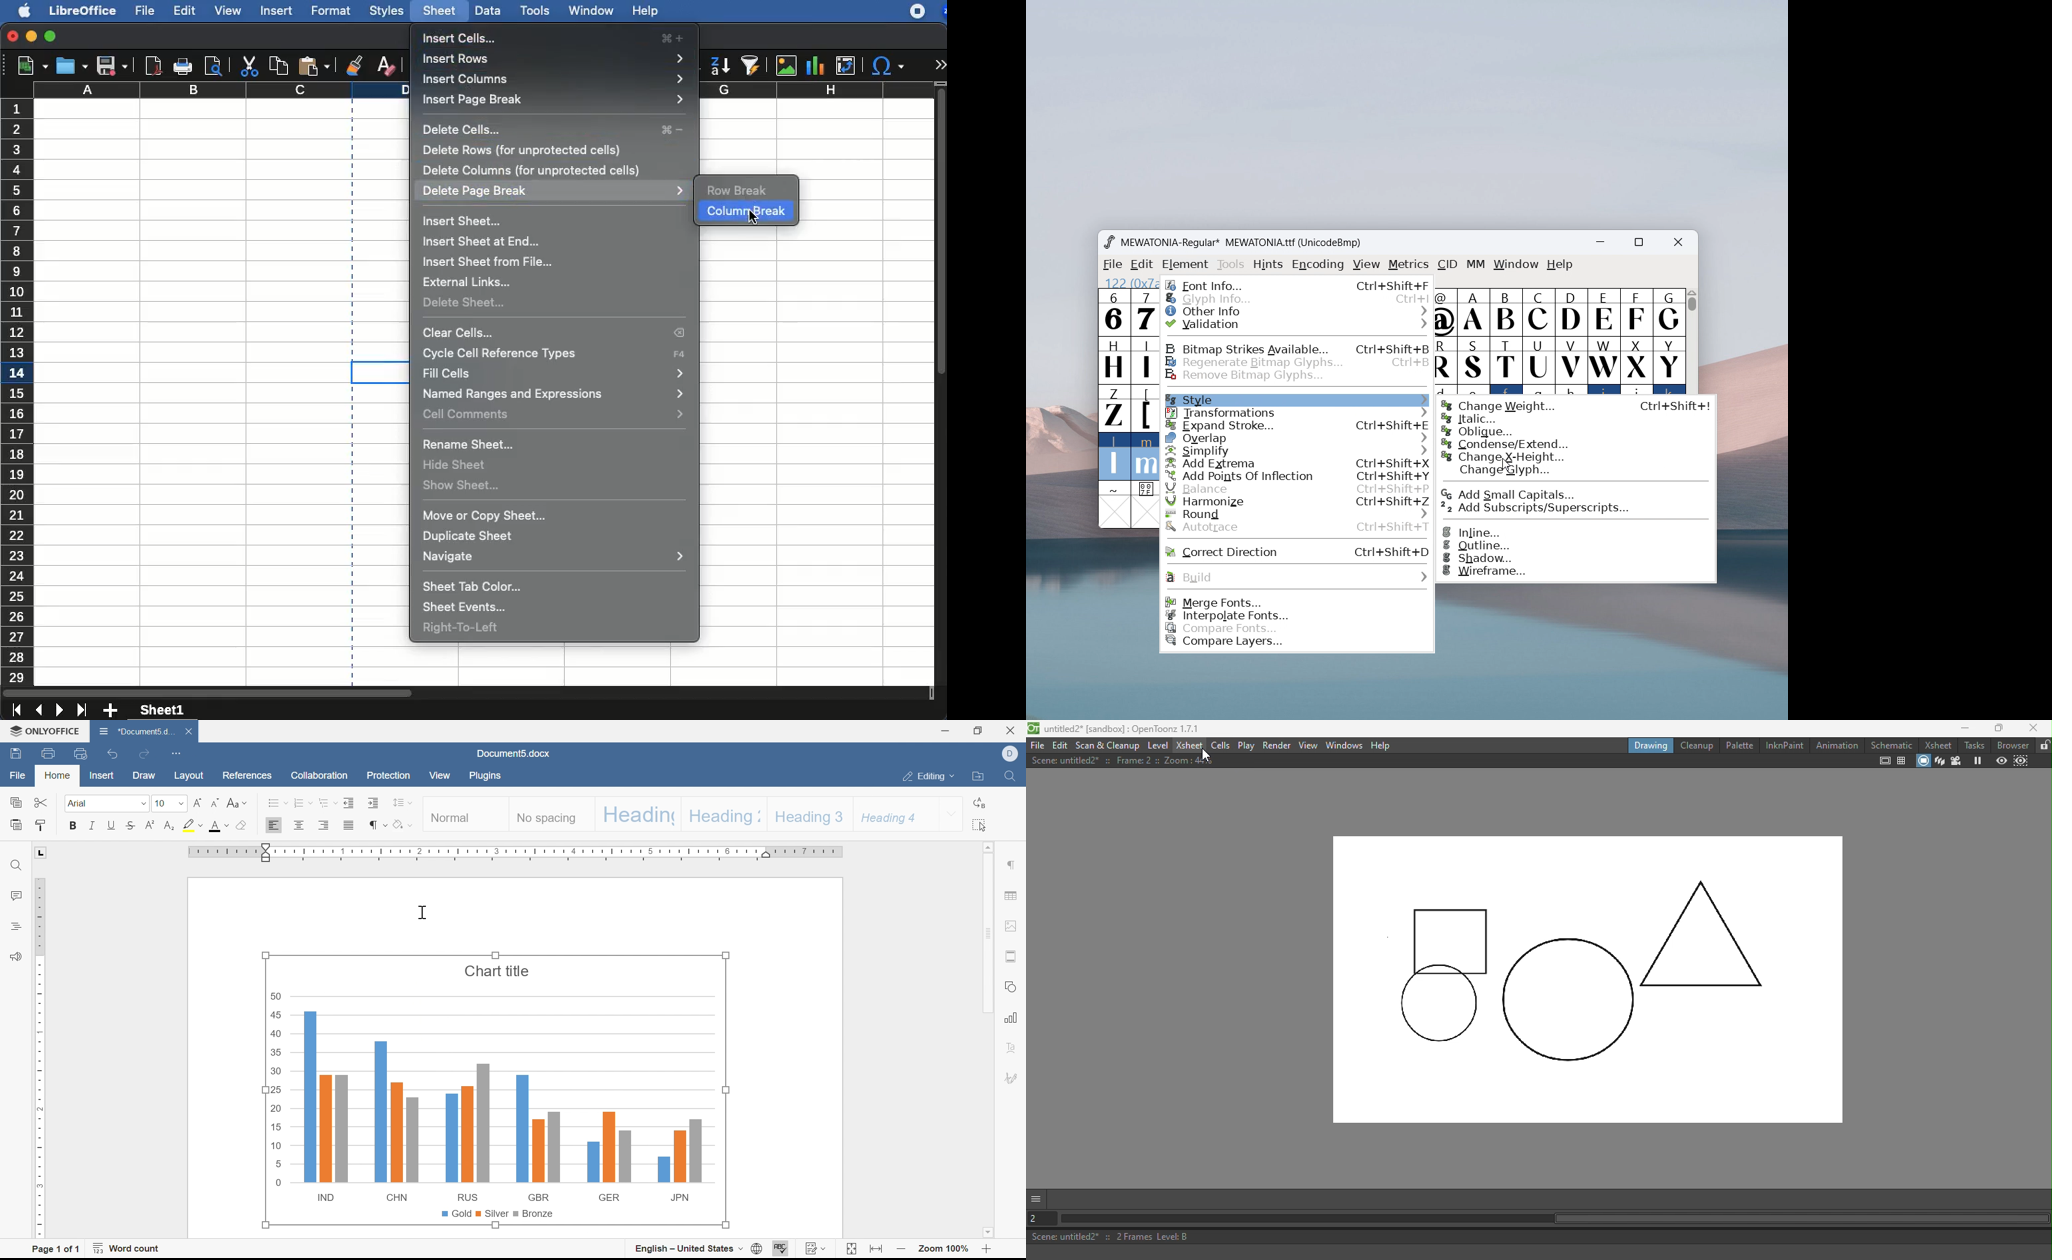  What do you see at coordinates (1693, 341) in the screenshot?
I see `Vertical` at bounding box center [1693, 341].